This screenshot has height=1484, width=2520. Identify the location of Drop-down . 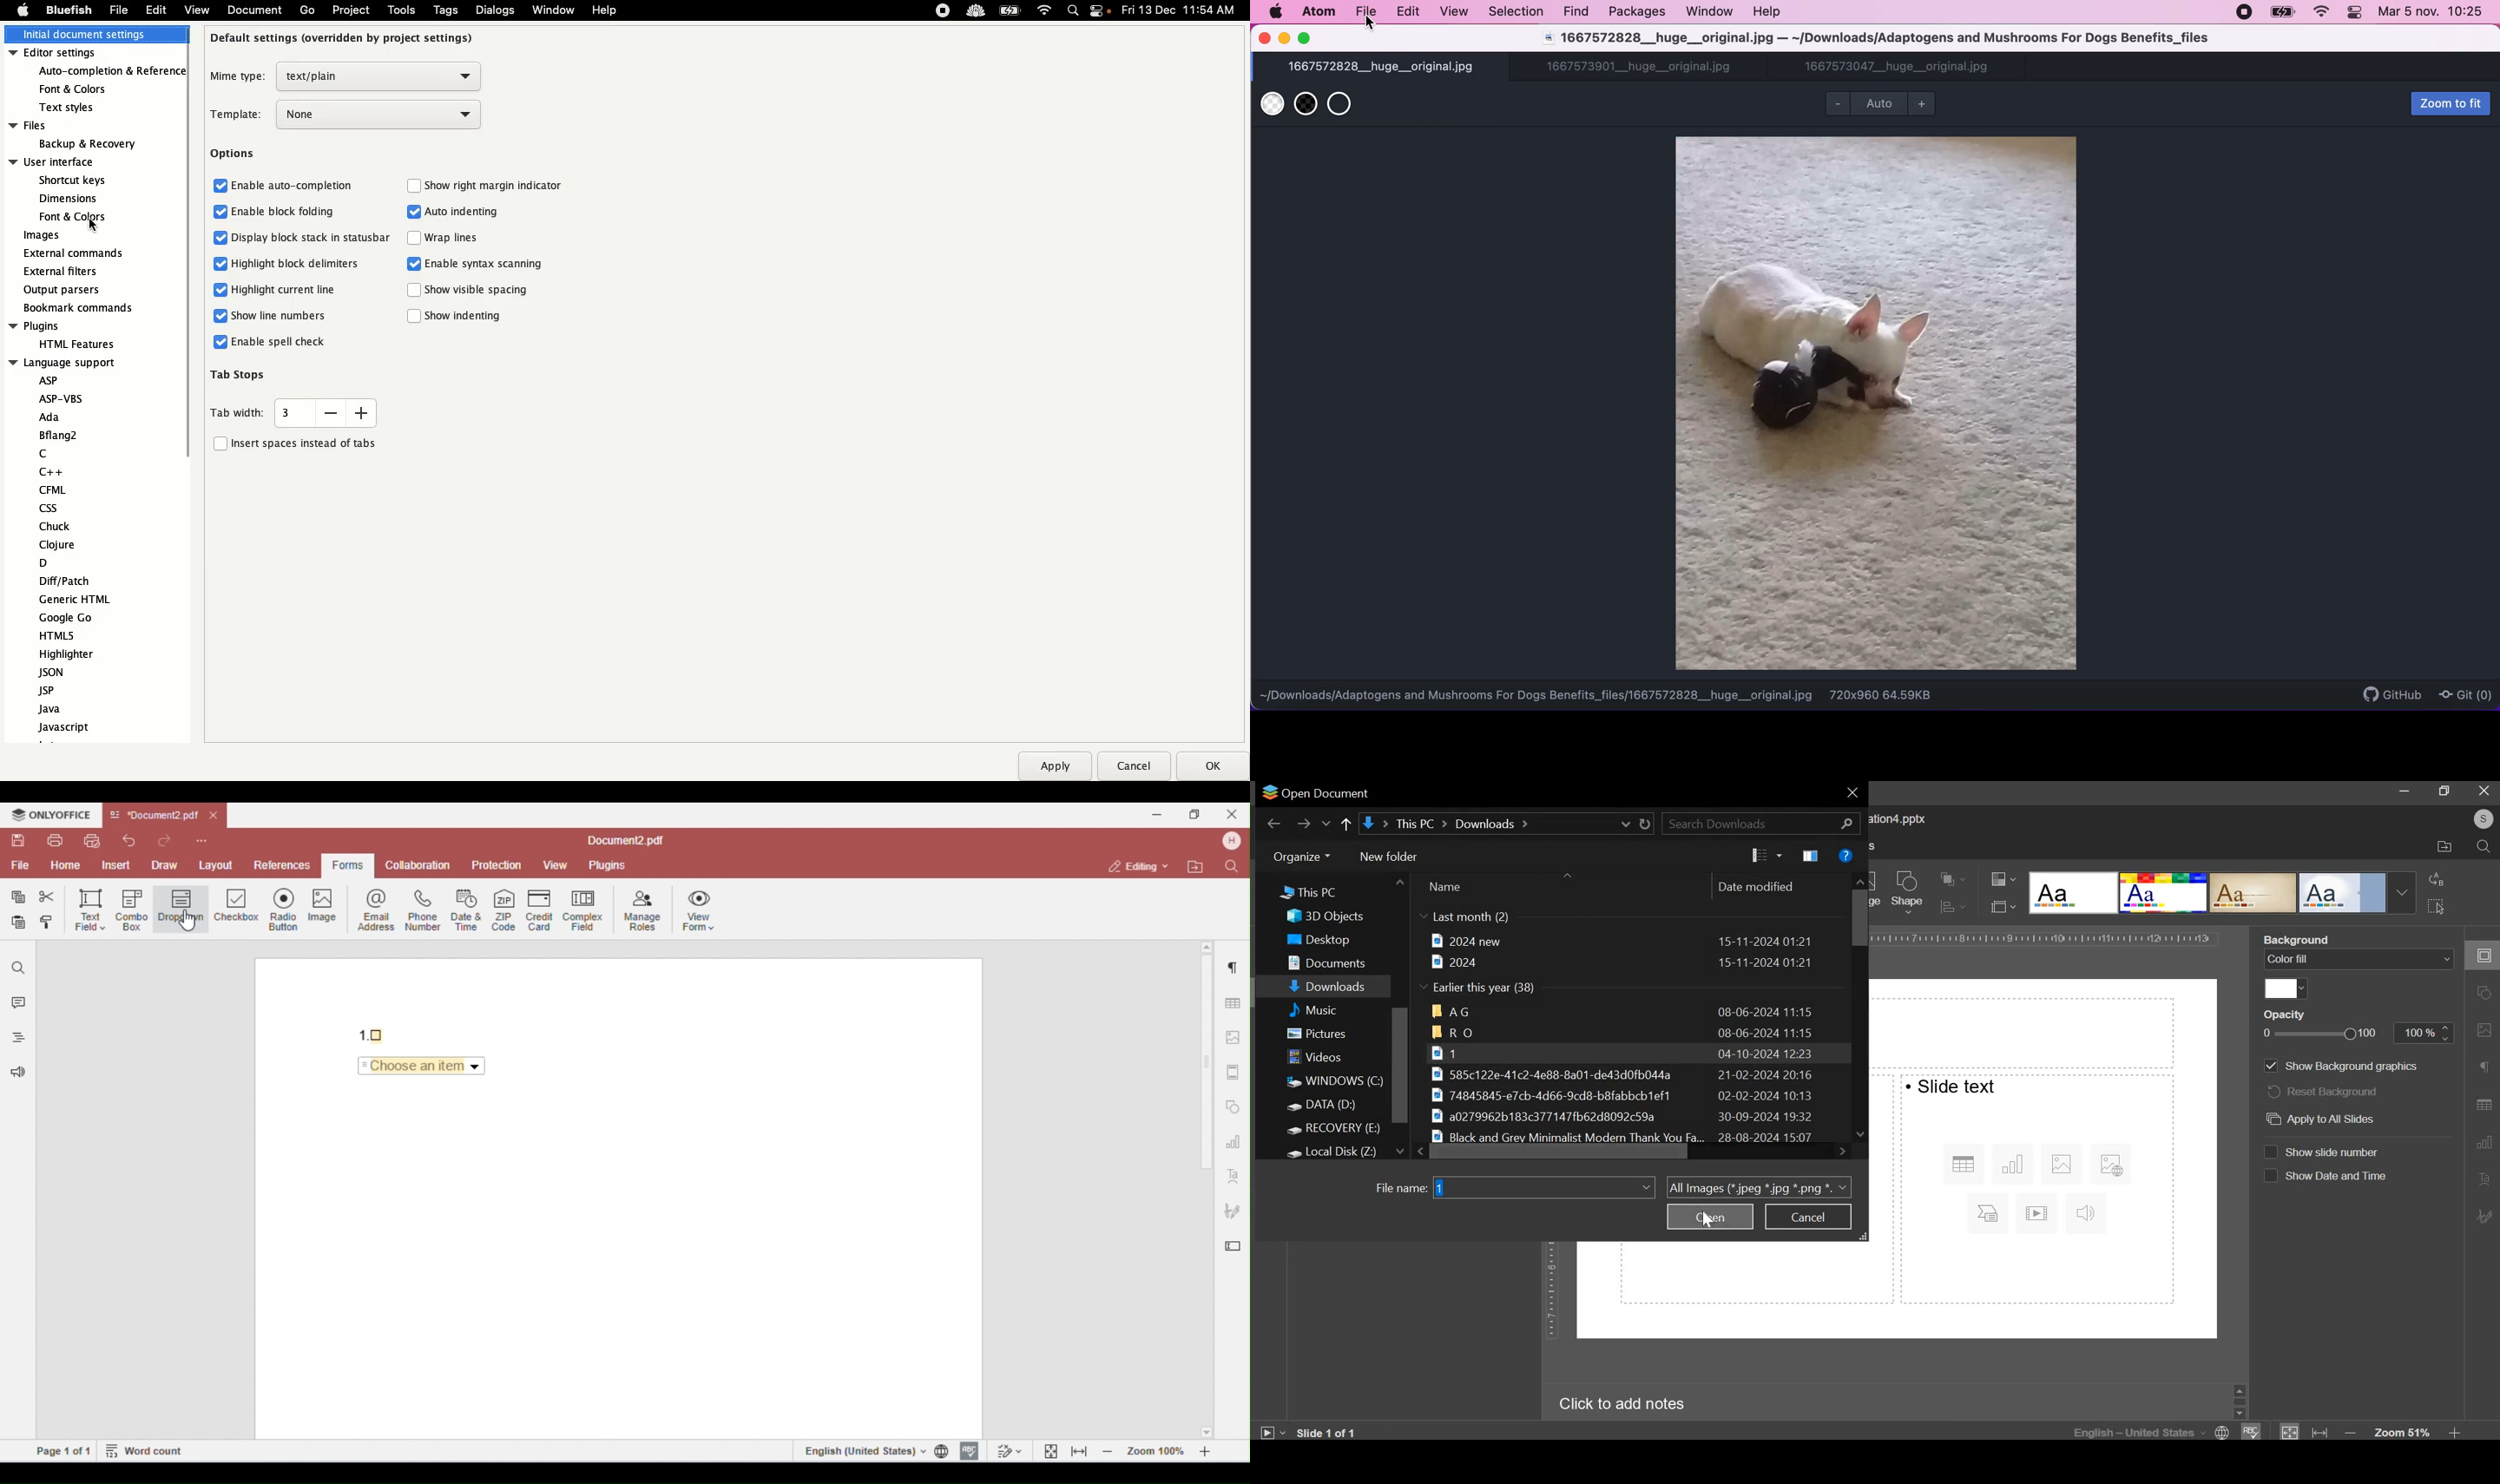
(2402, 893).